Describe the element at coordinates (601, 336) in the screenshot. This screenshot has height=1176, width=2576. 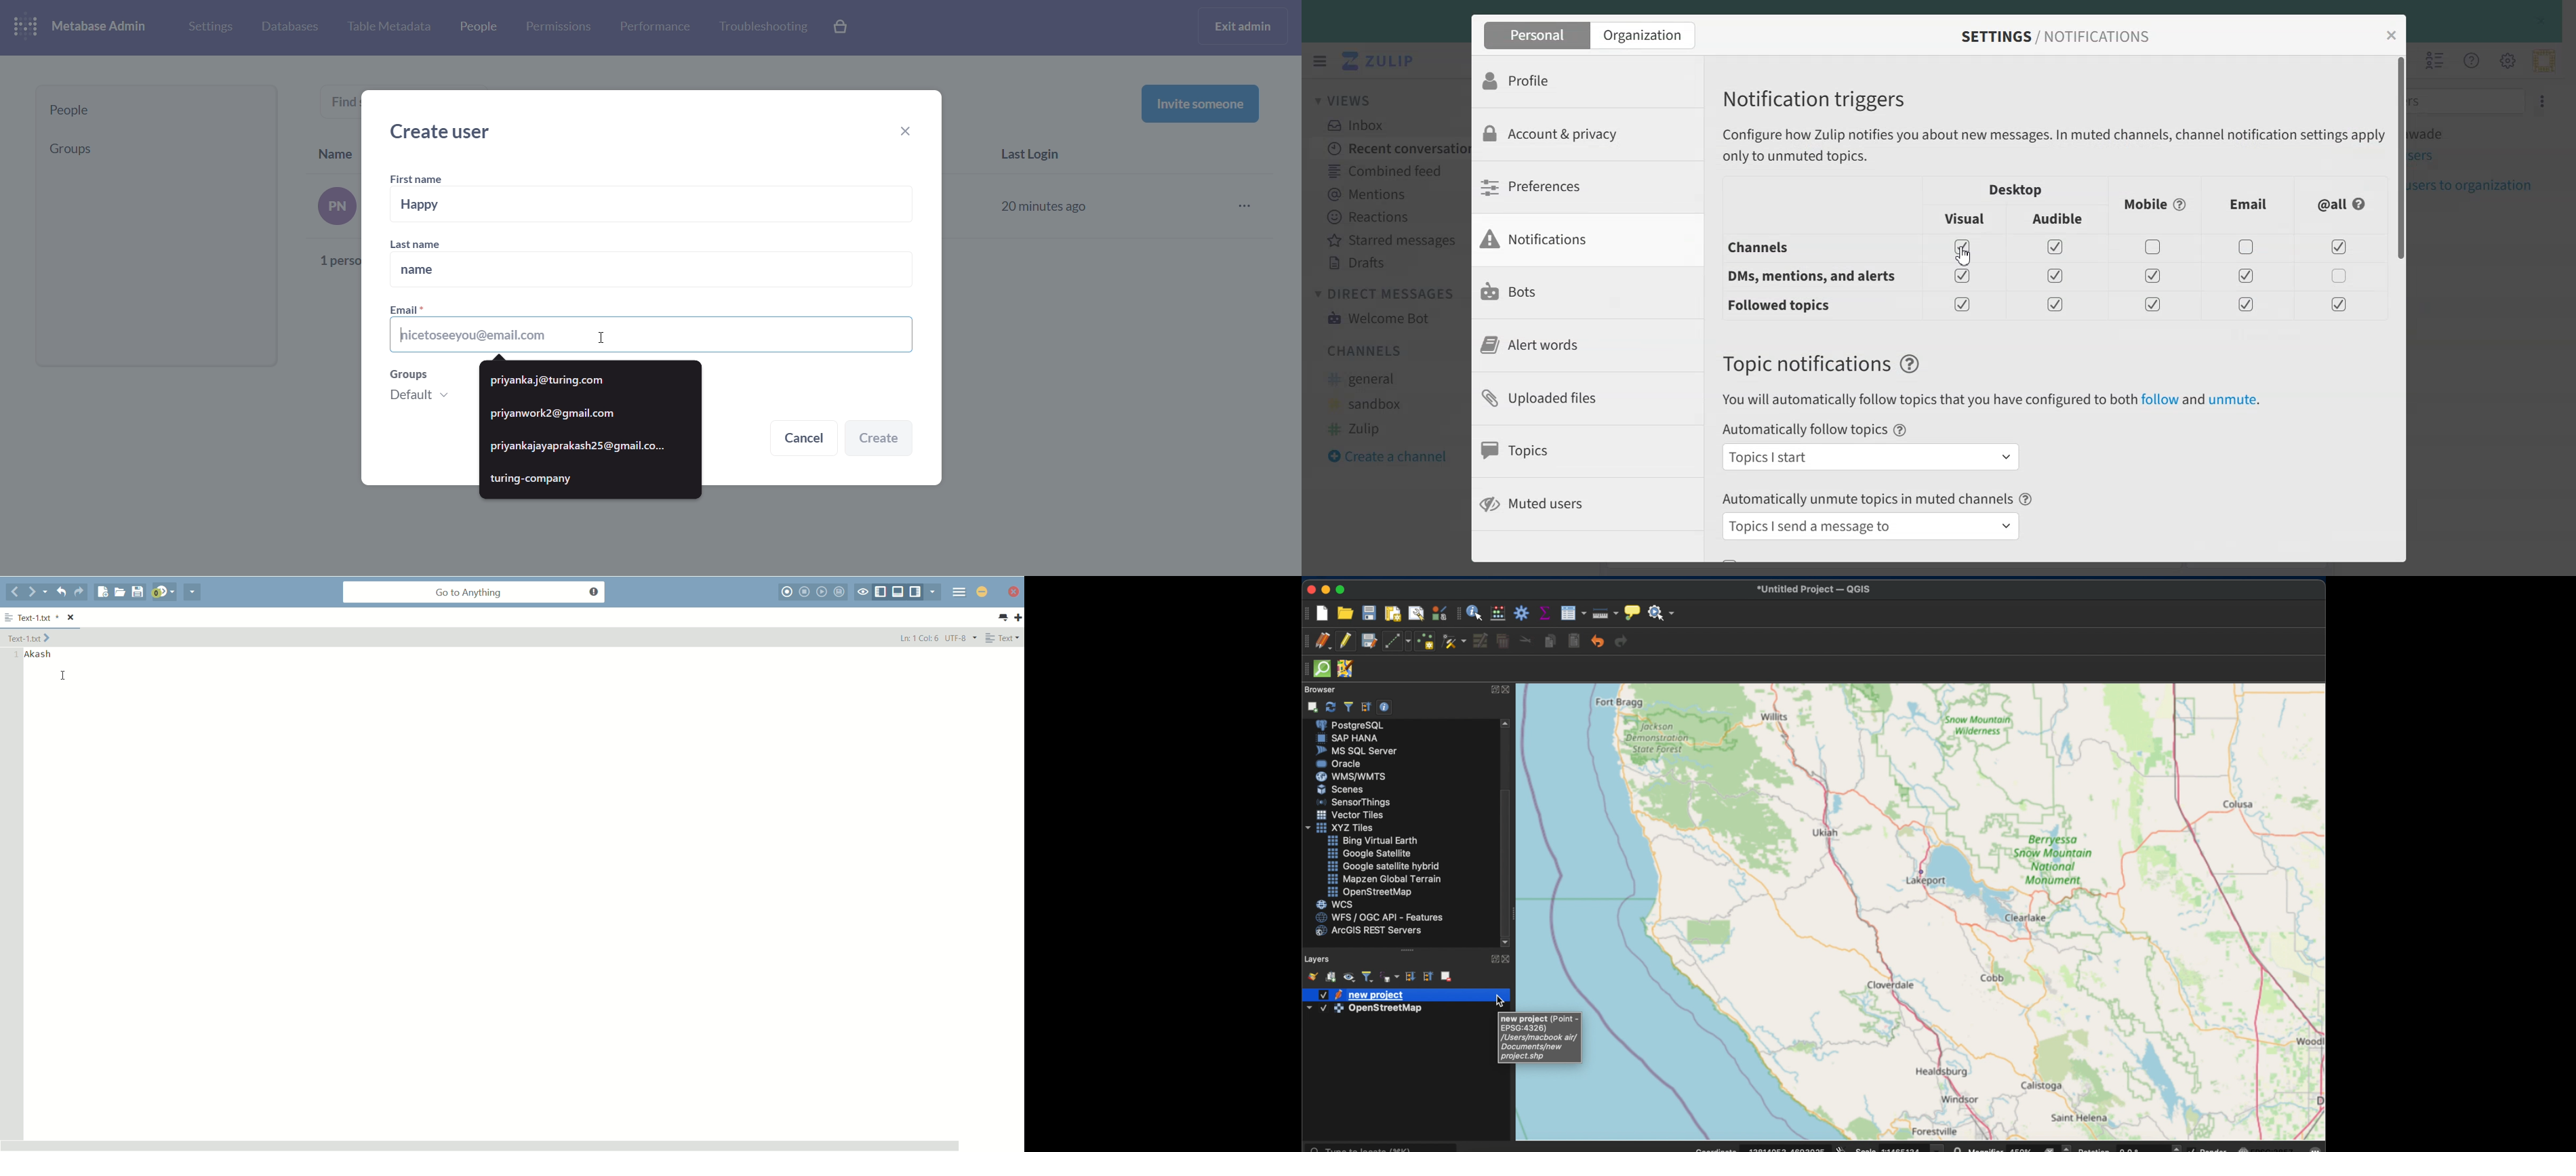
I see `cursor` at that location.